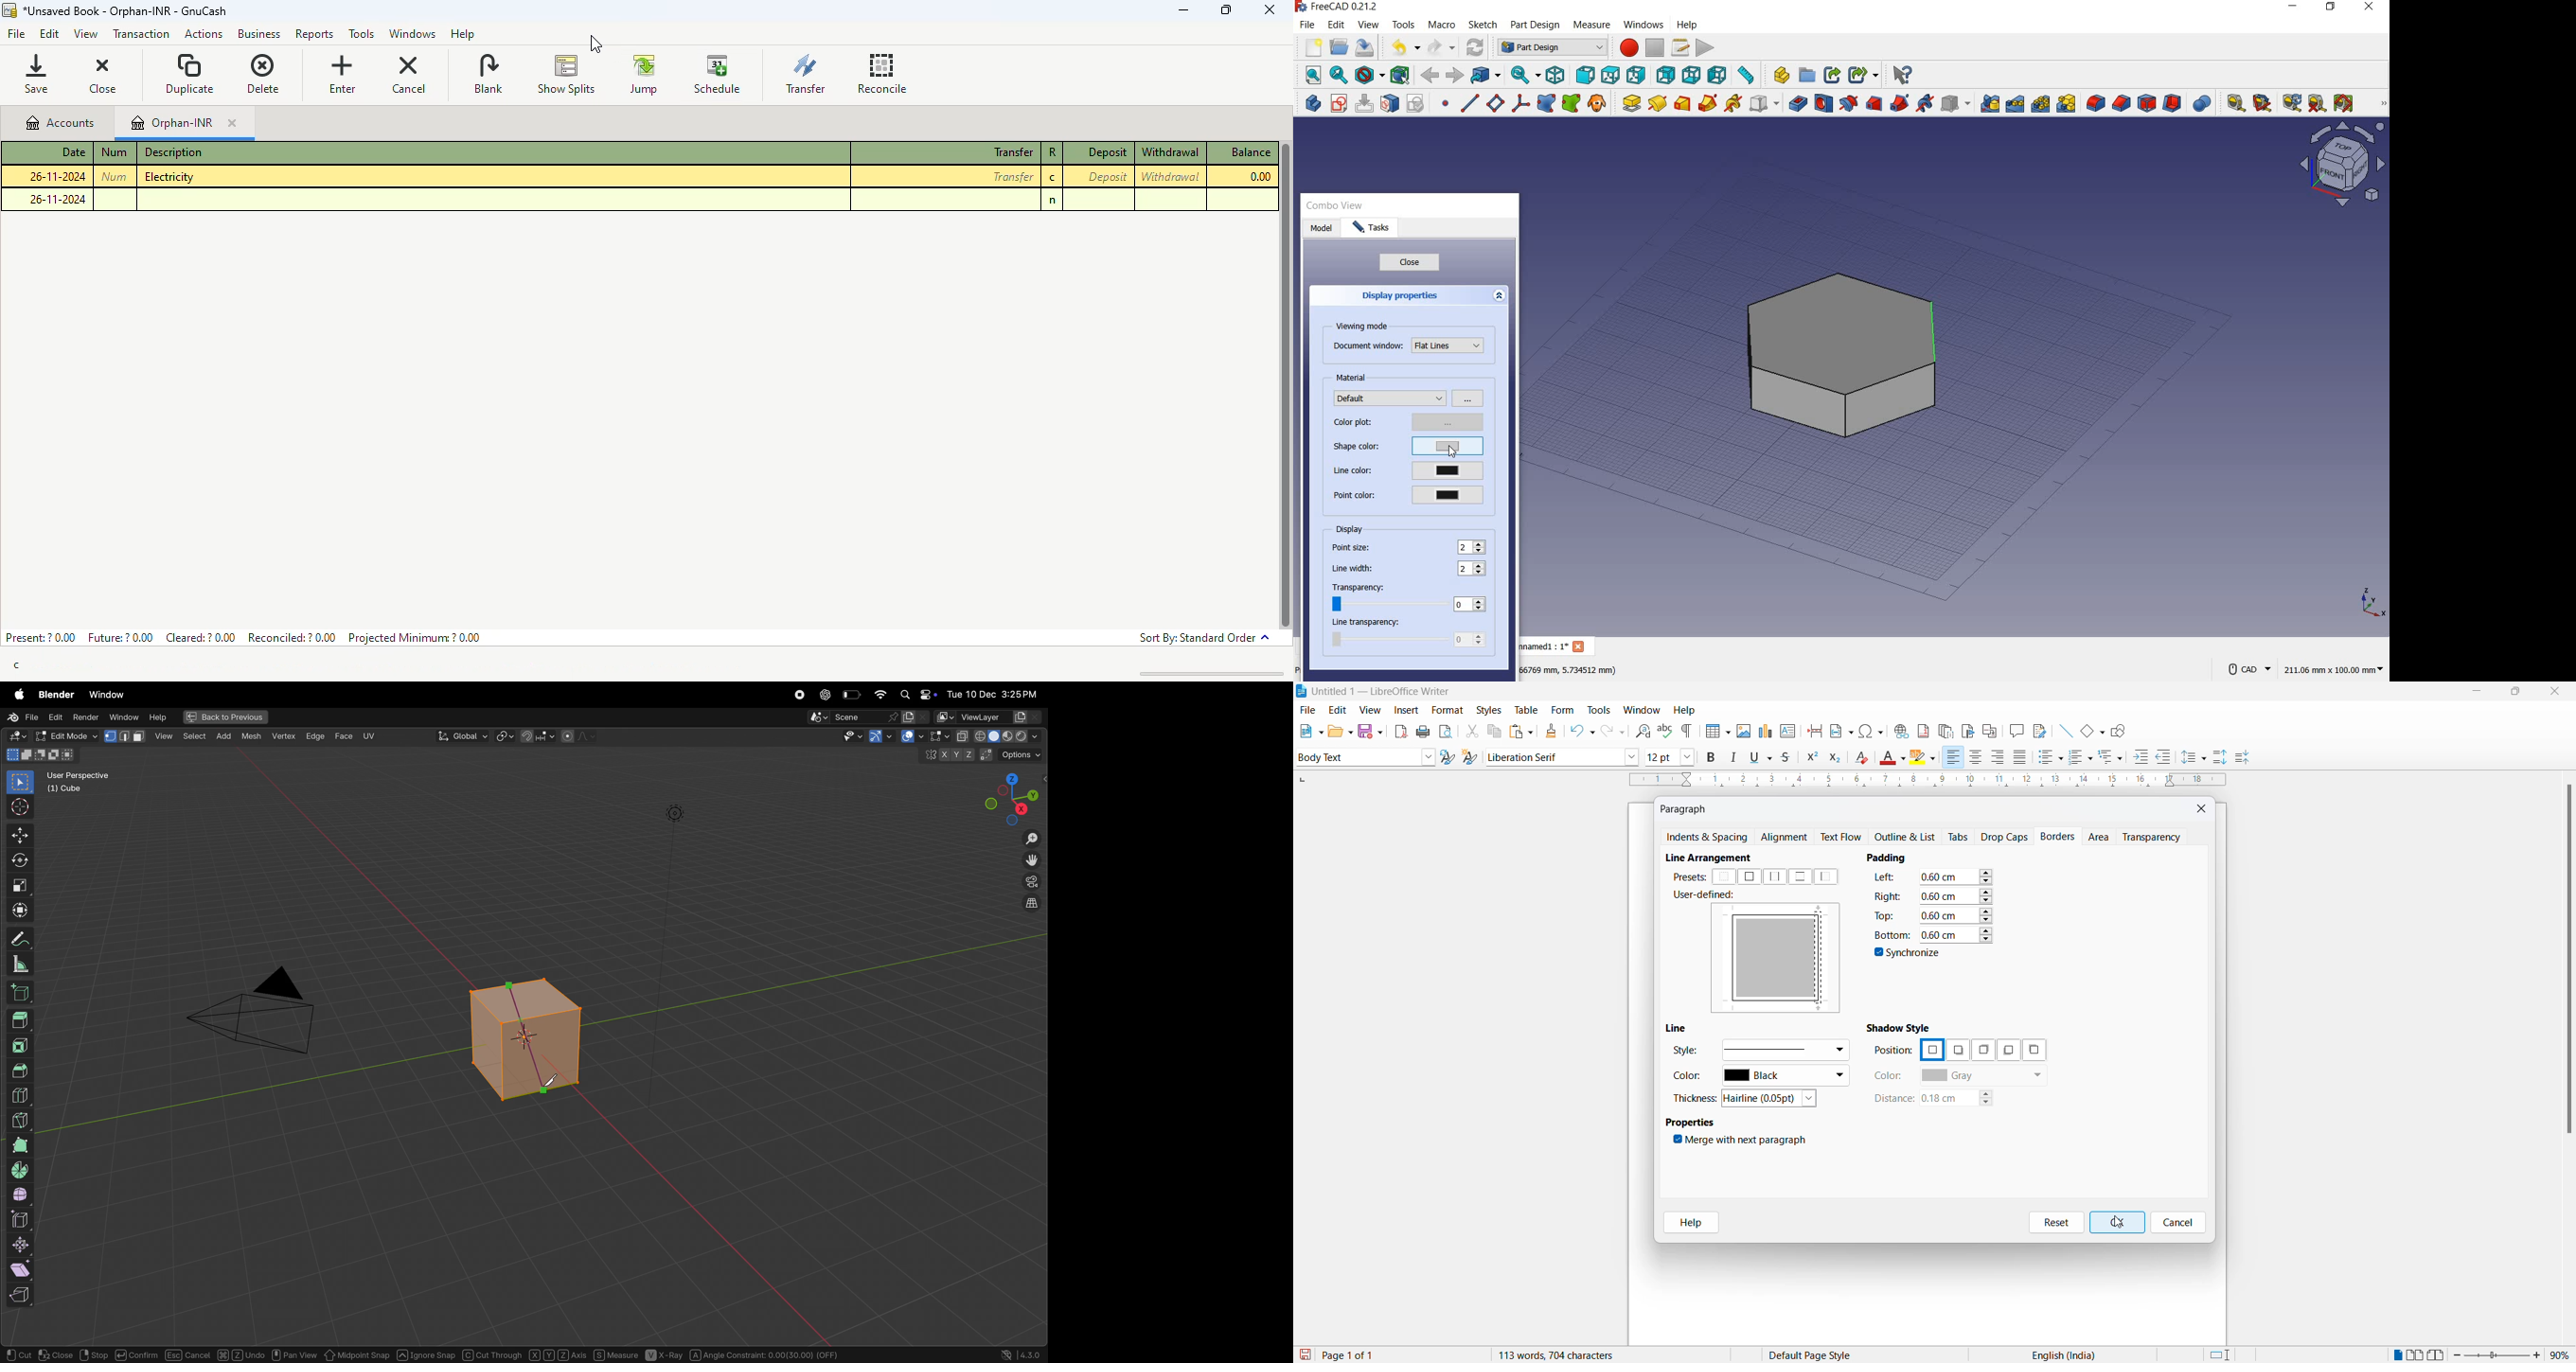  I want to click on open, so click(1340, 731).